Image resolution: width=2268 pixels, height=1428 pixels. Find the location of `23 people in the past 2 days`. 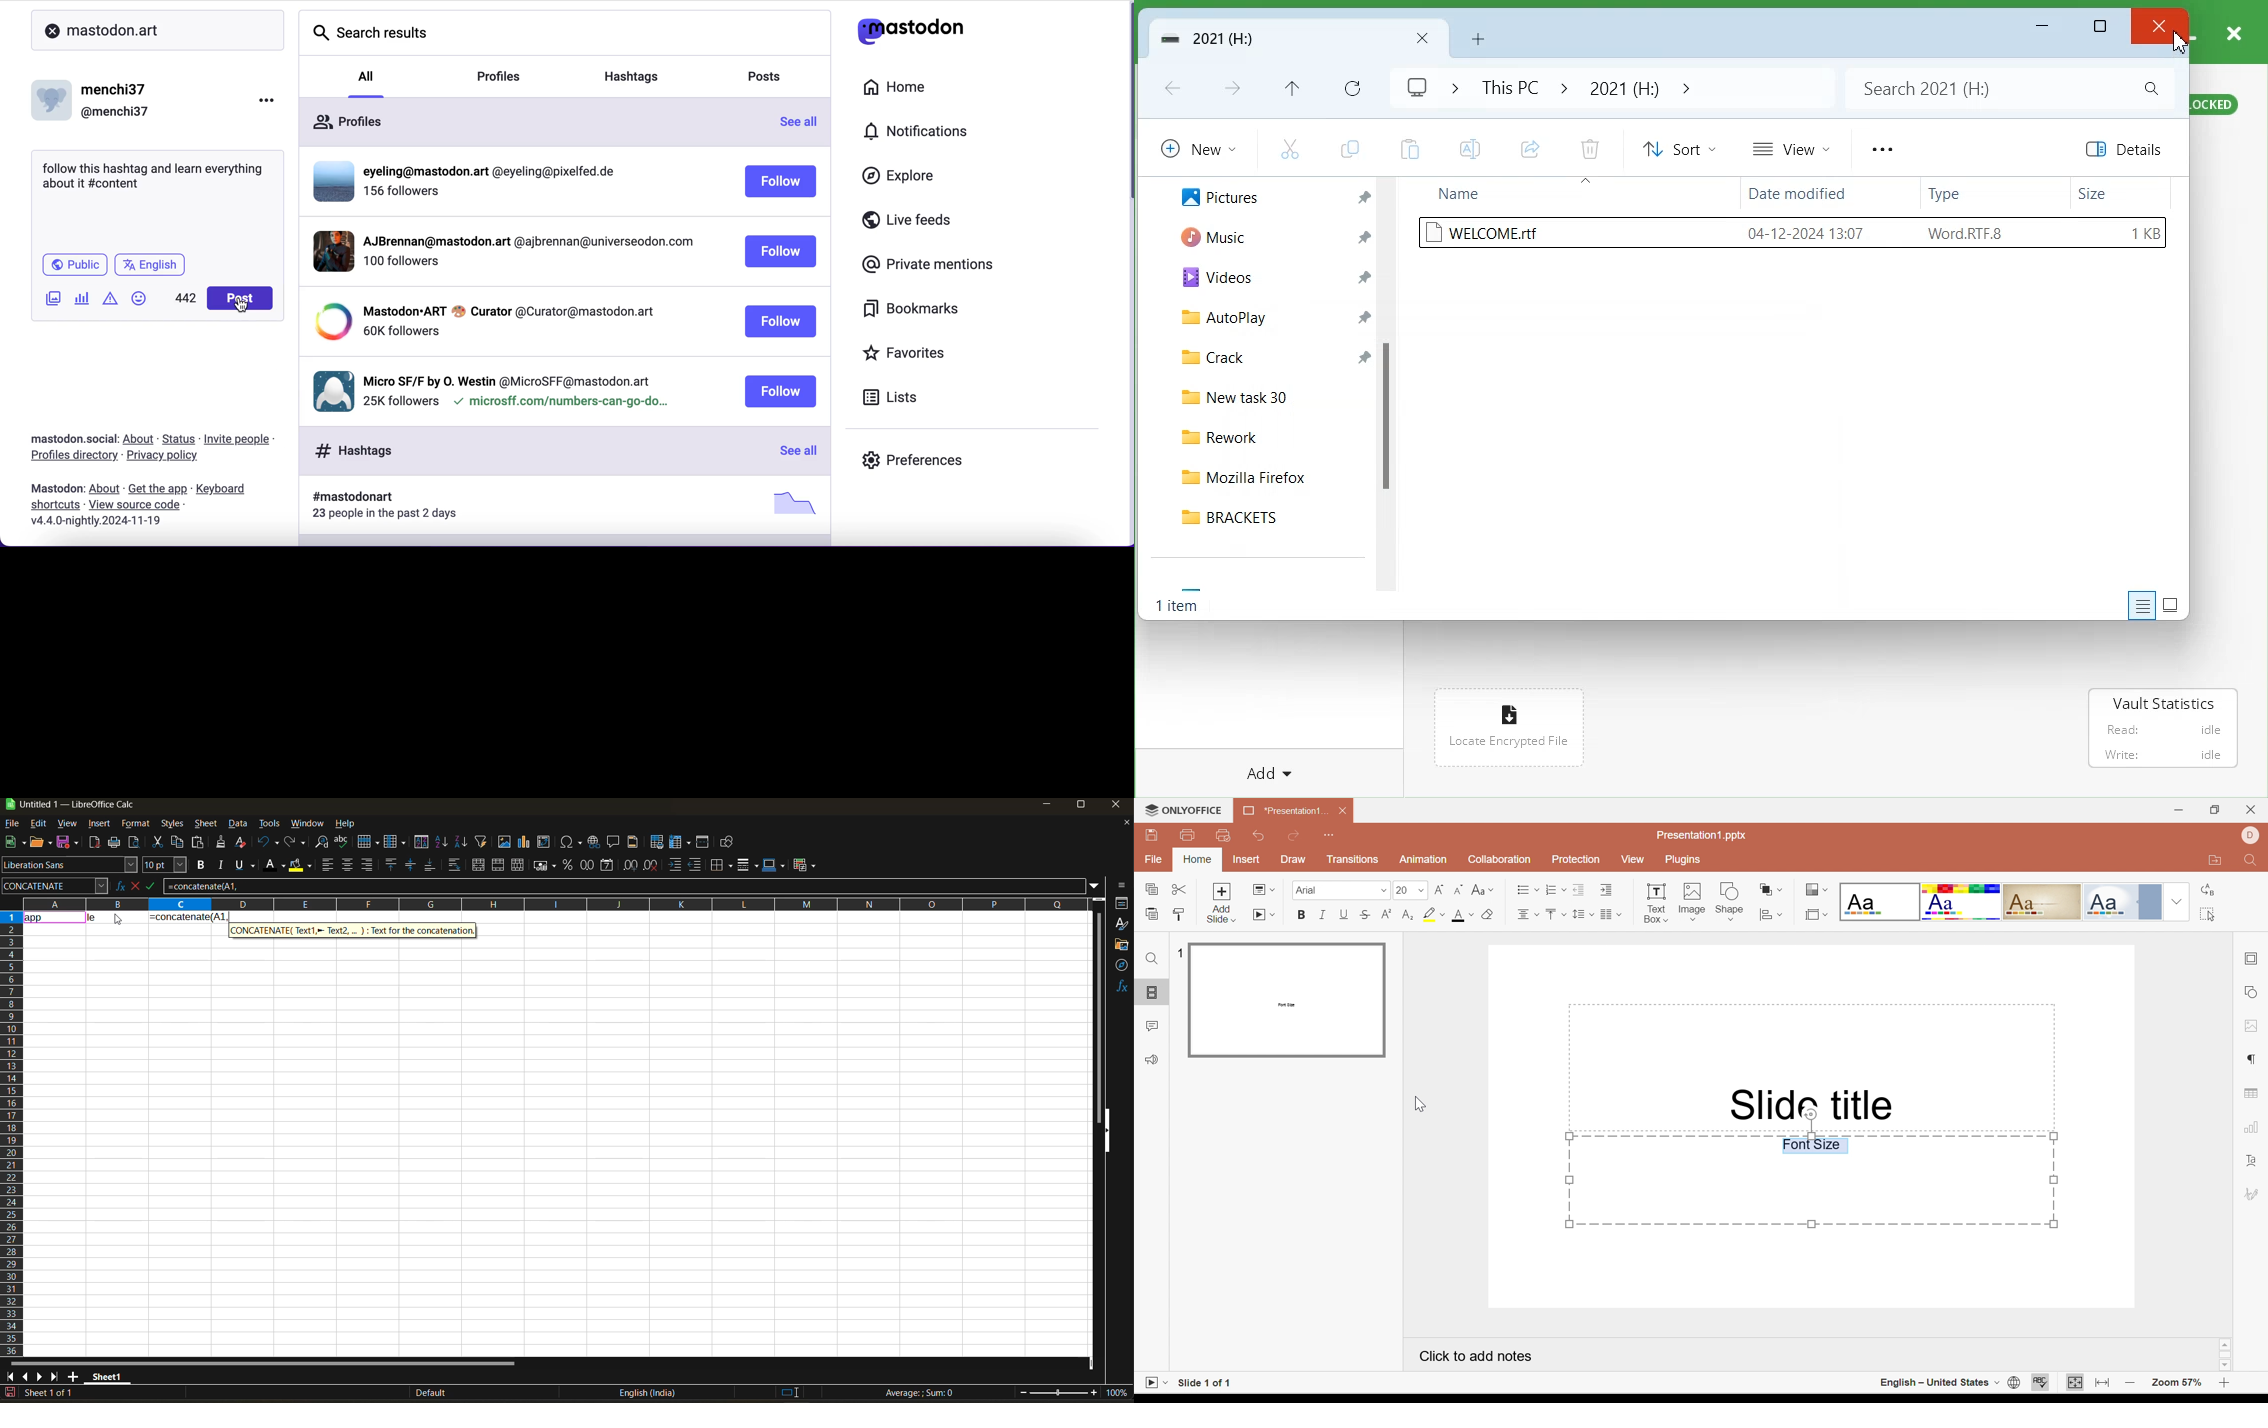

23 people in the past 2 days is located at coordinates (391, 516).